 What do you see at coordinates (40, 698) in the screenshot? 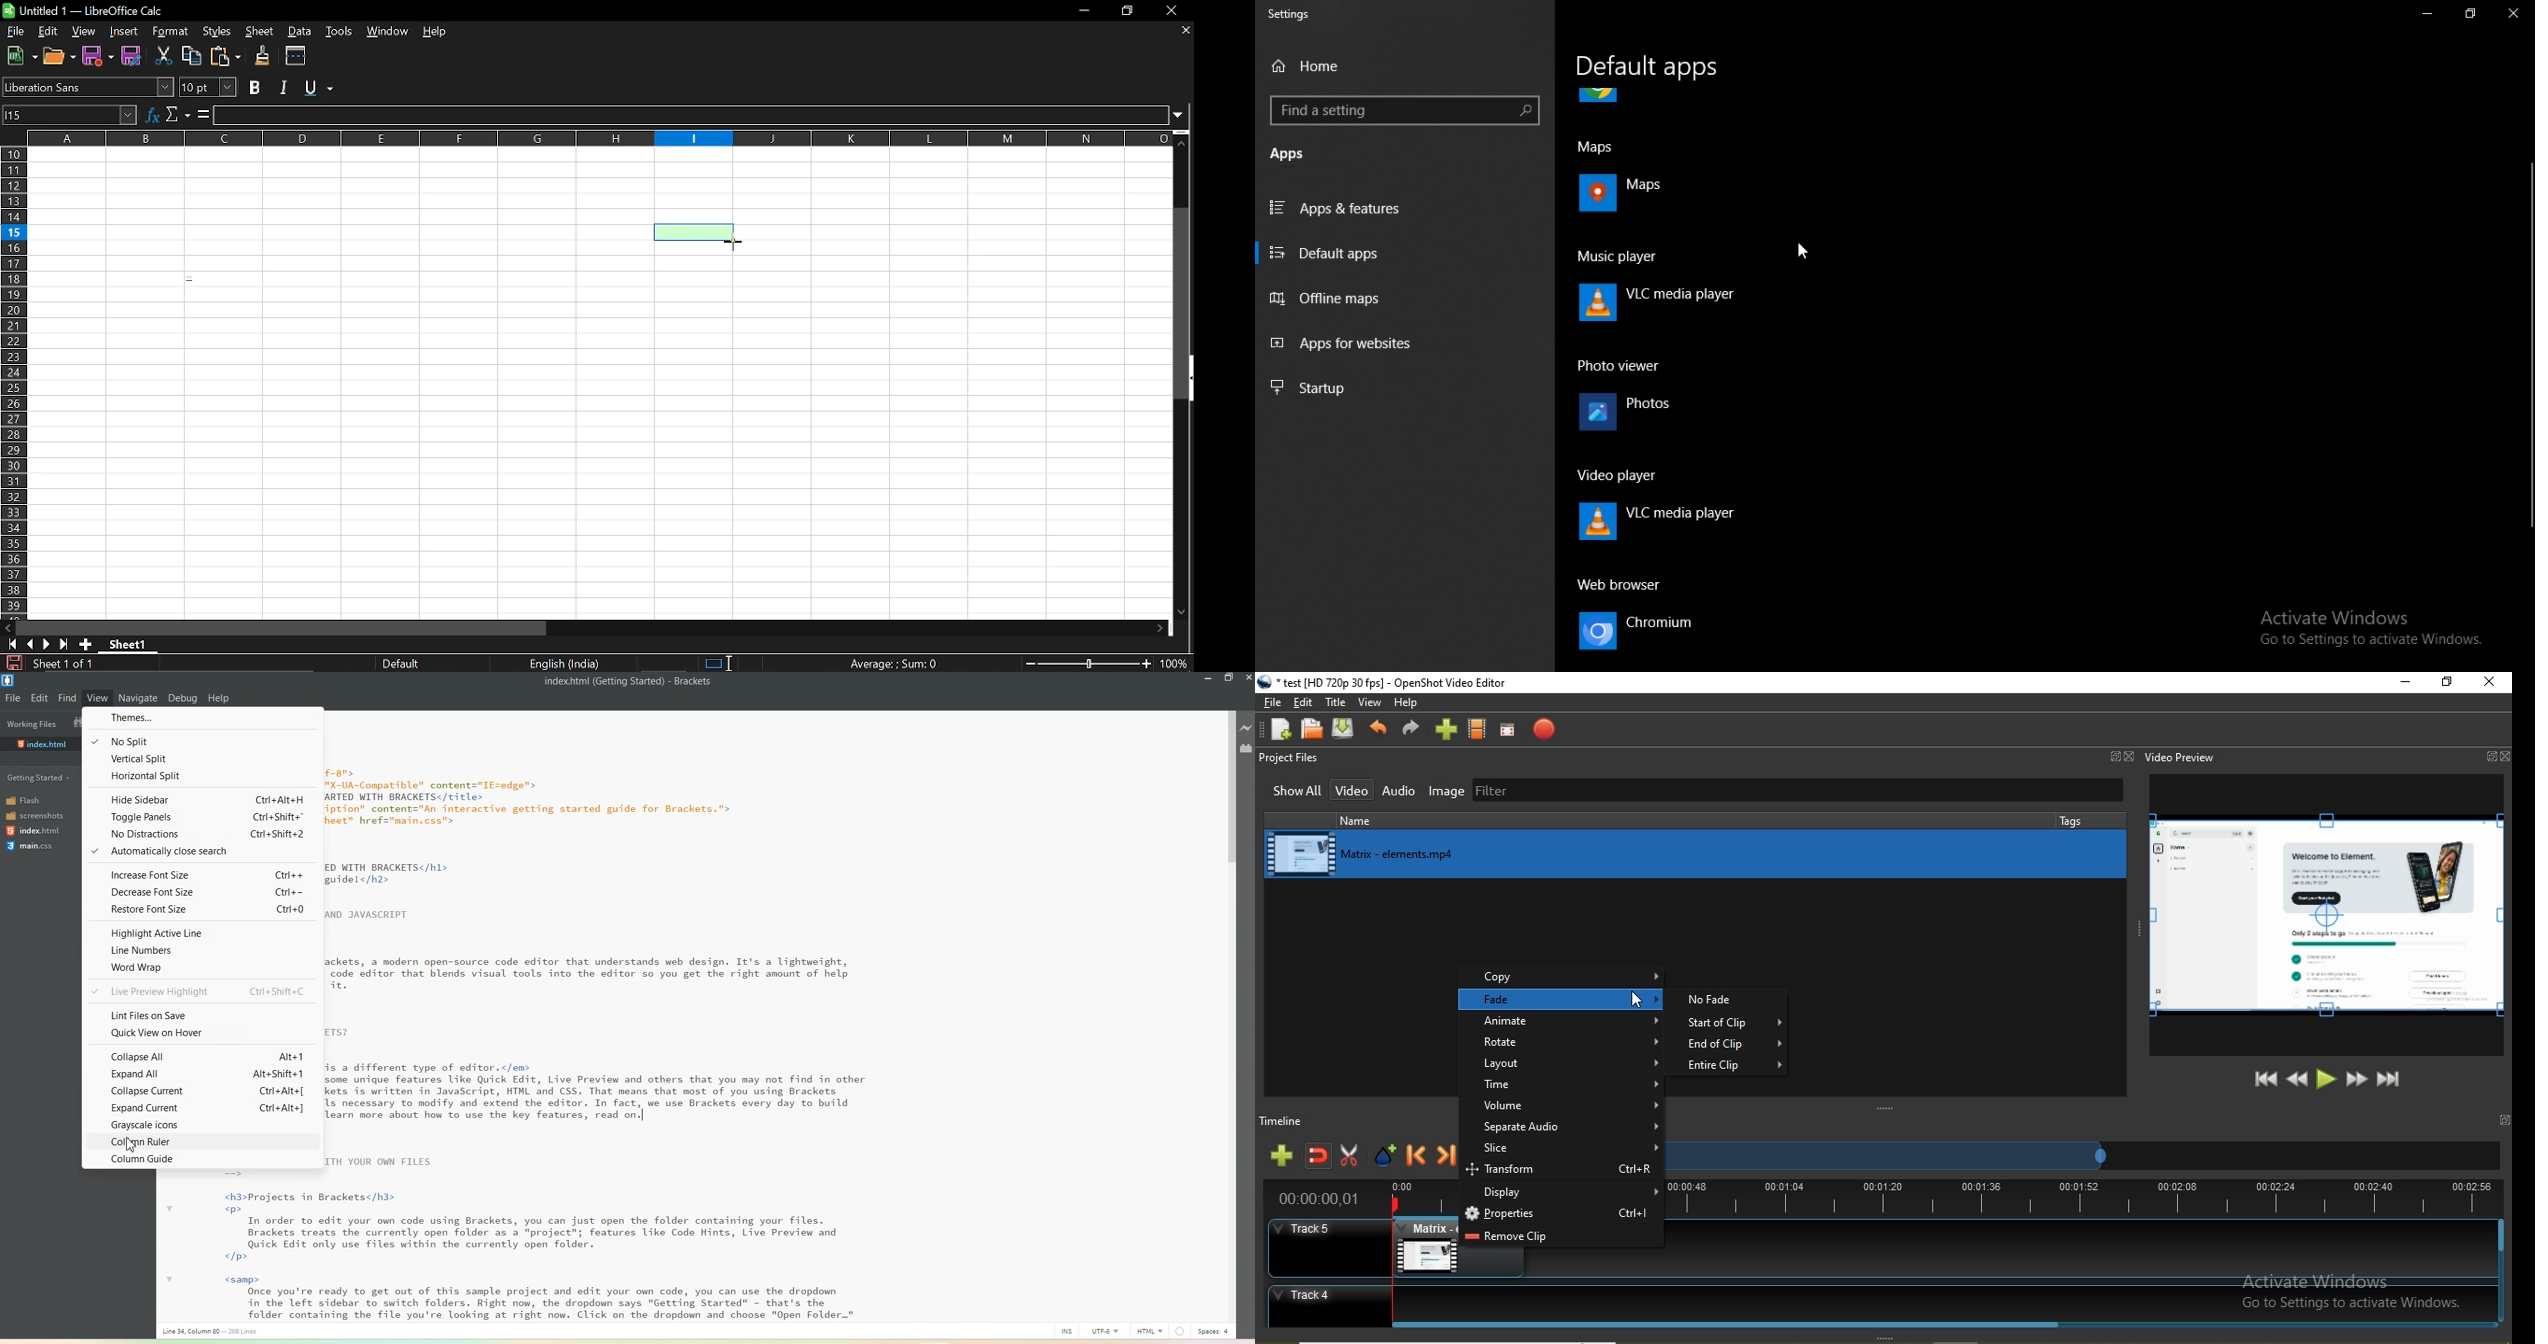
I see `Edit` at bounding box center [40, 698].